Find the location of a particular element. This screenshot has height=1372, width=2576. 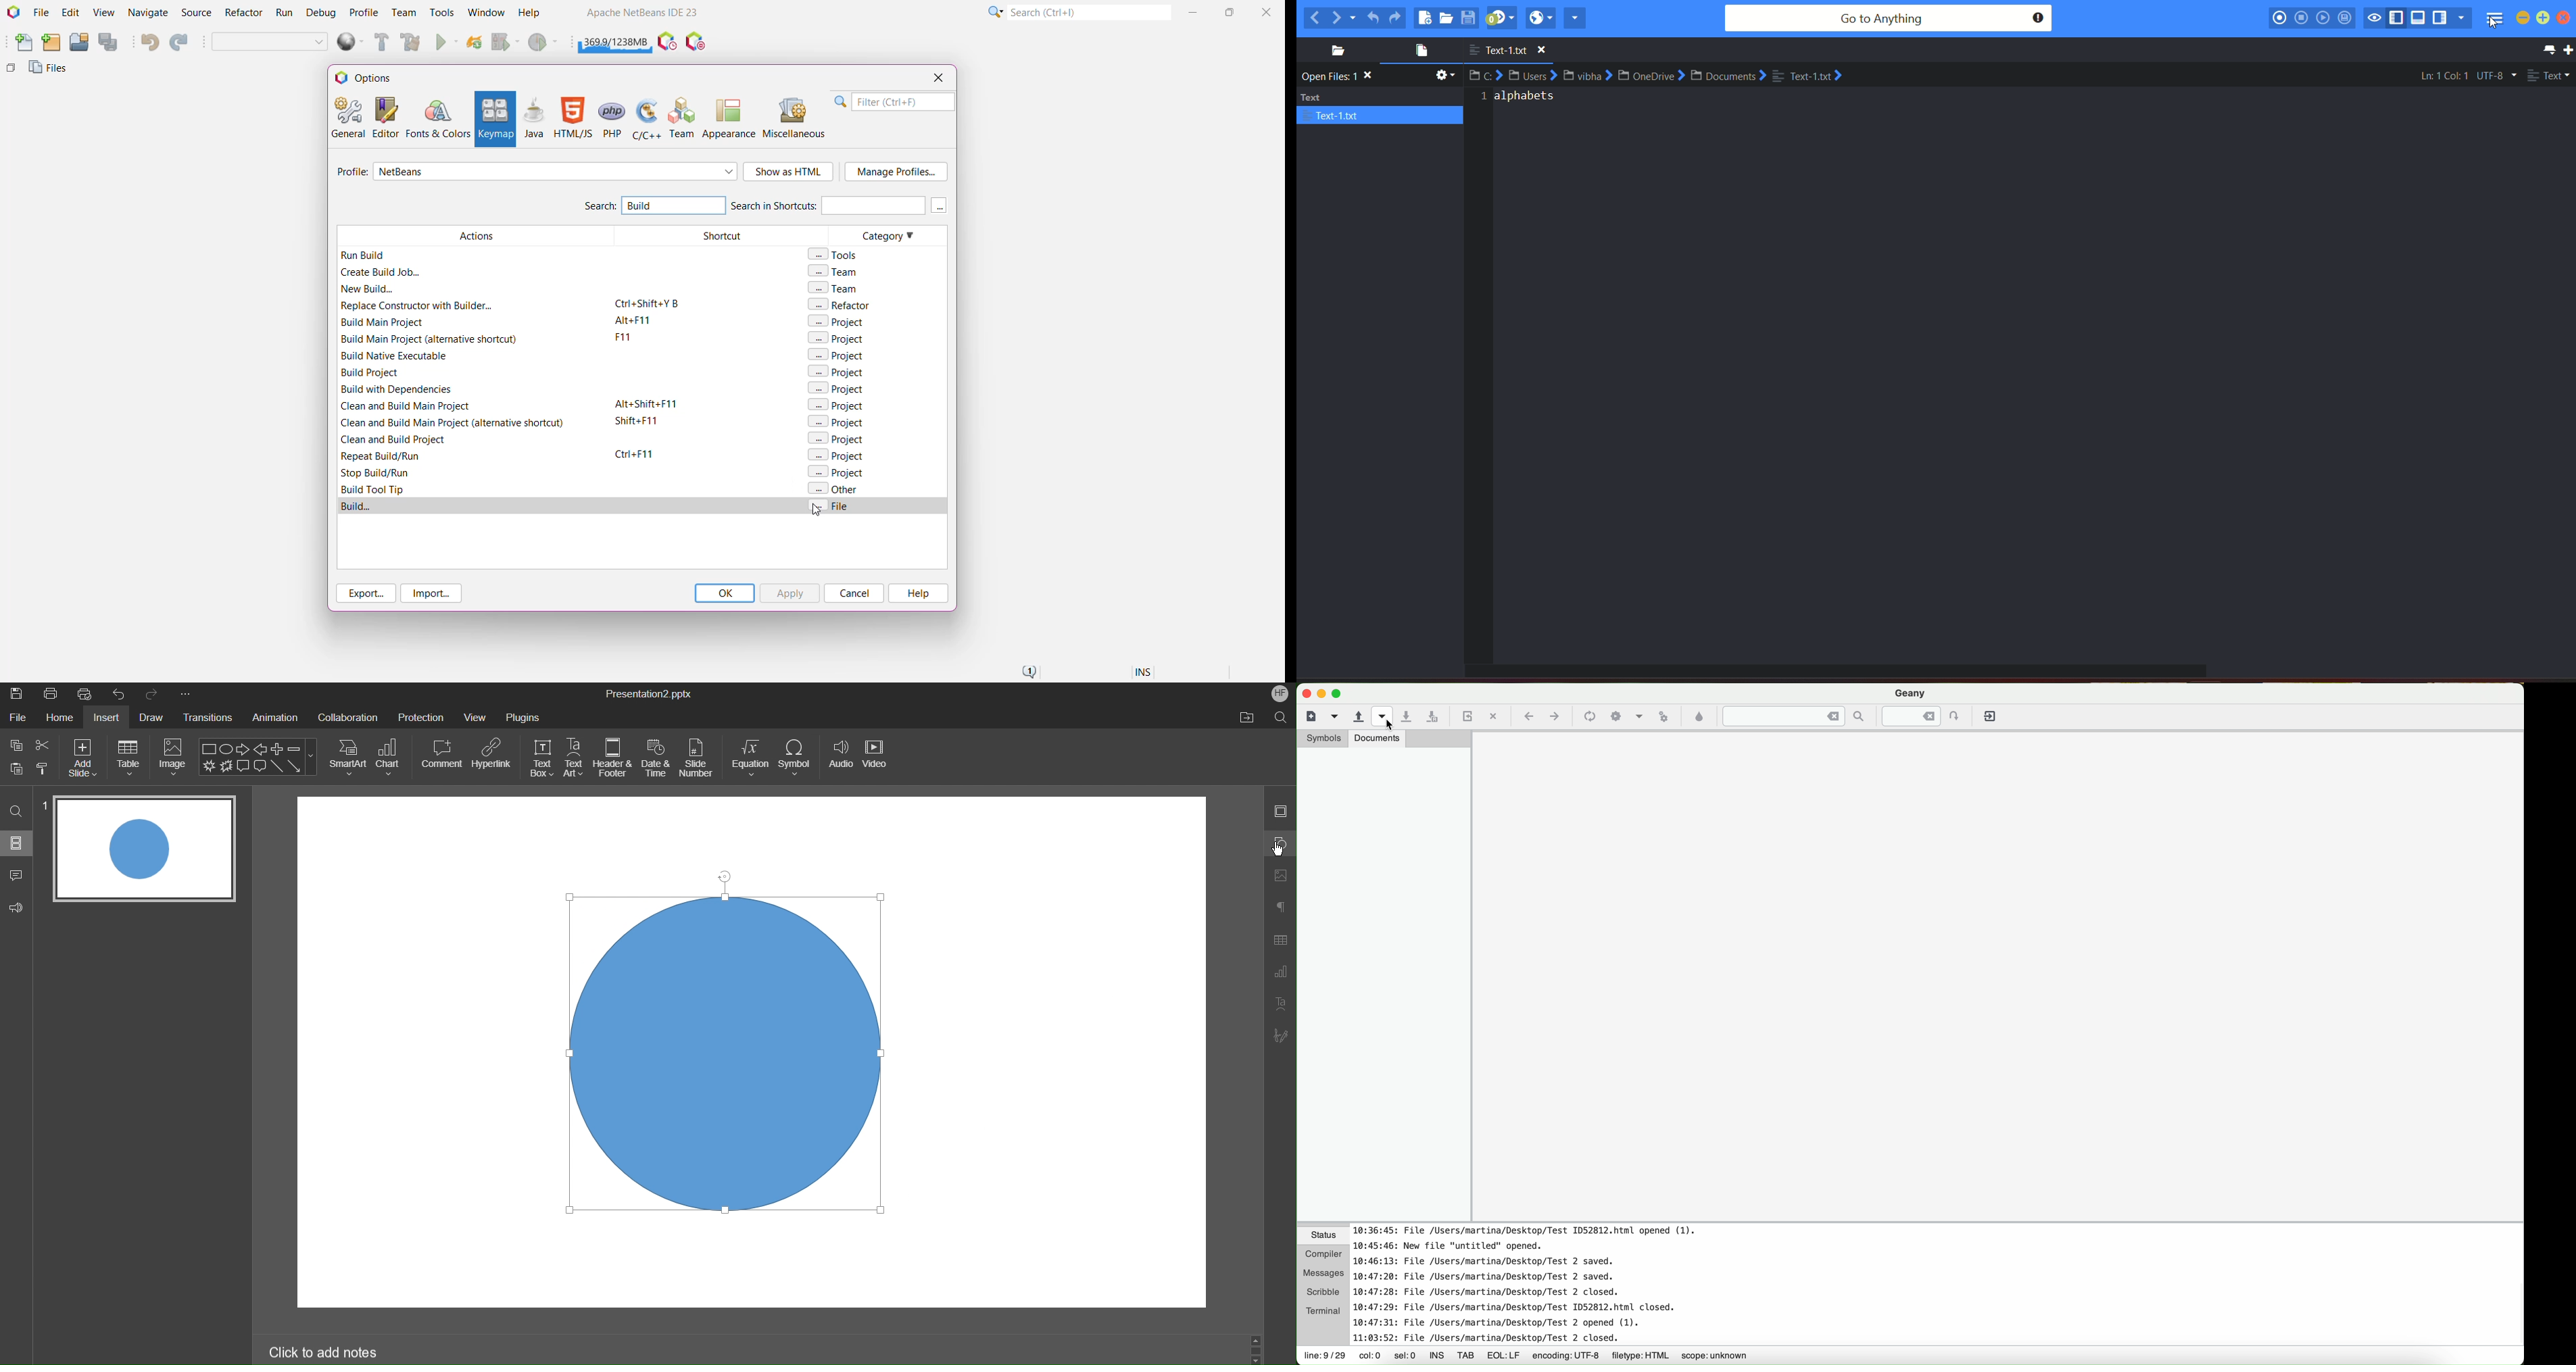

Signature is located at coordinates (1281, 1037).